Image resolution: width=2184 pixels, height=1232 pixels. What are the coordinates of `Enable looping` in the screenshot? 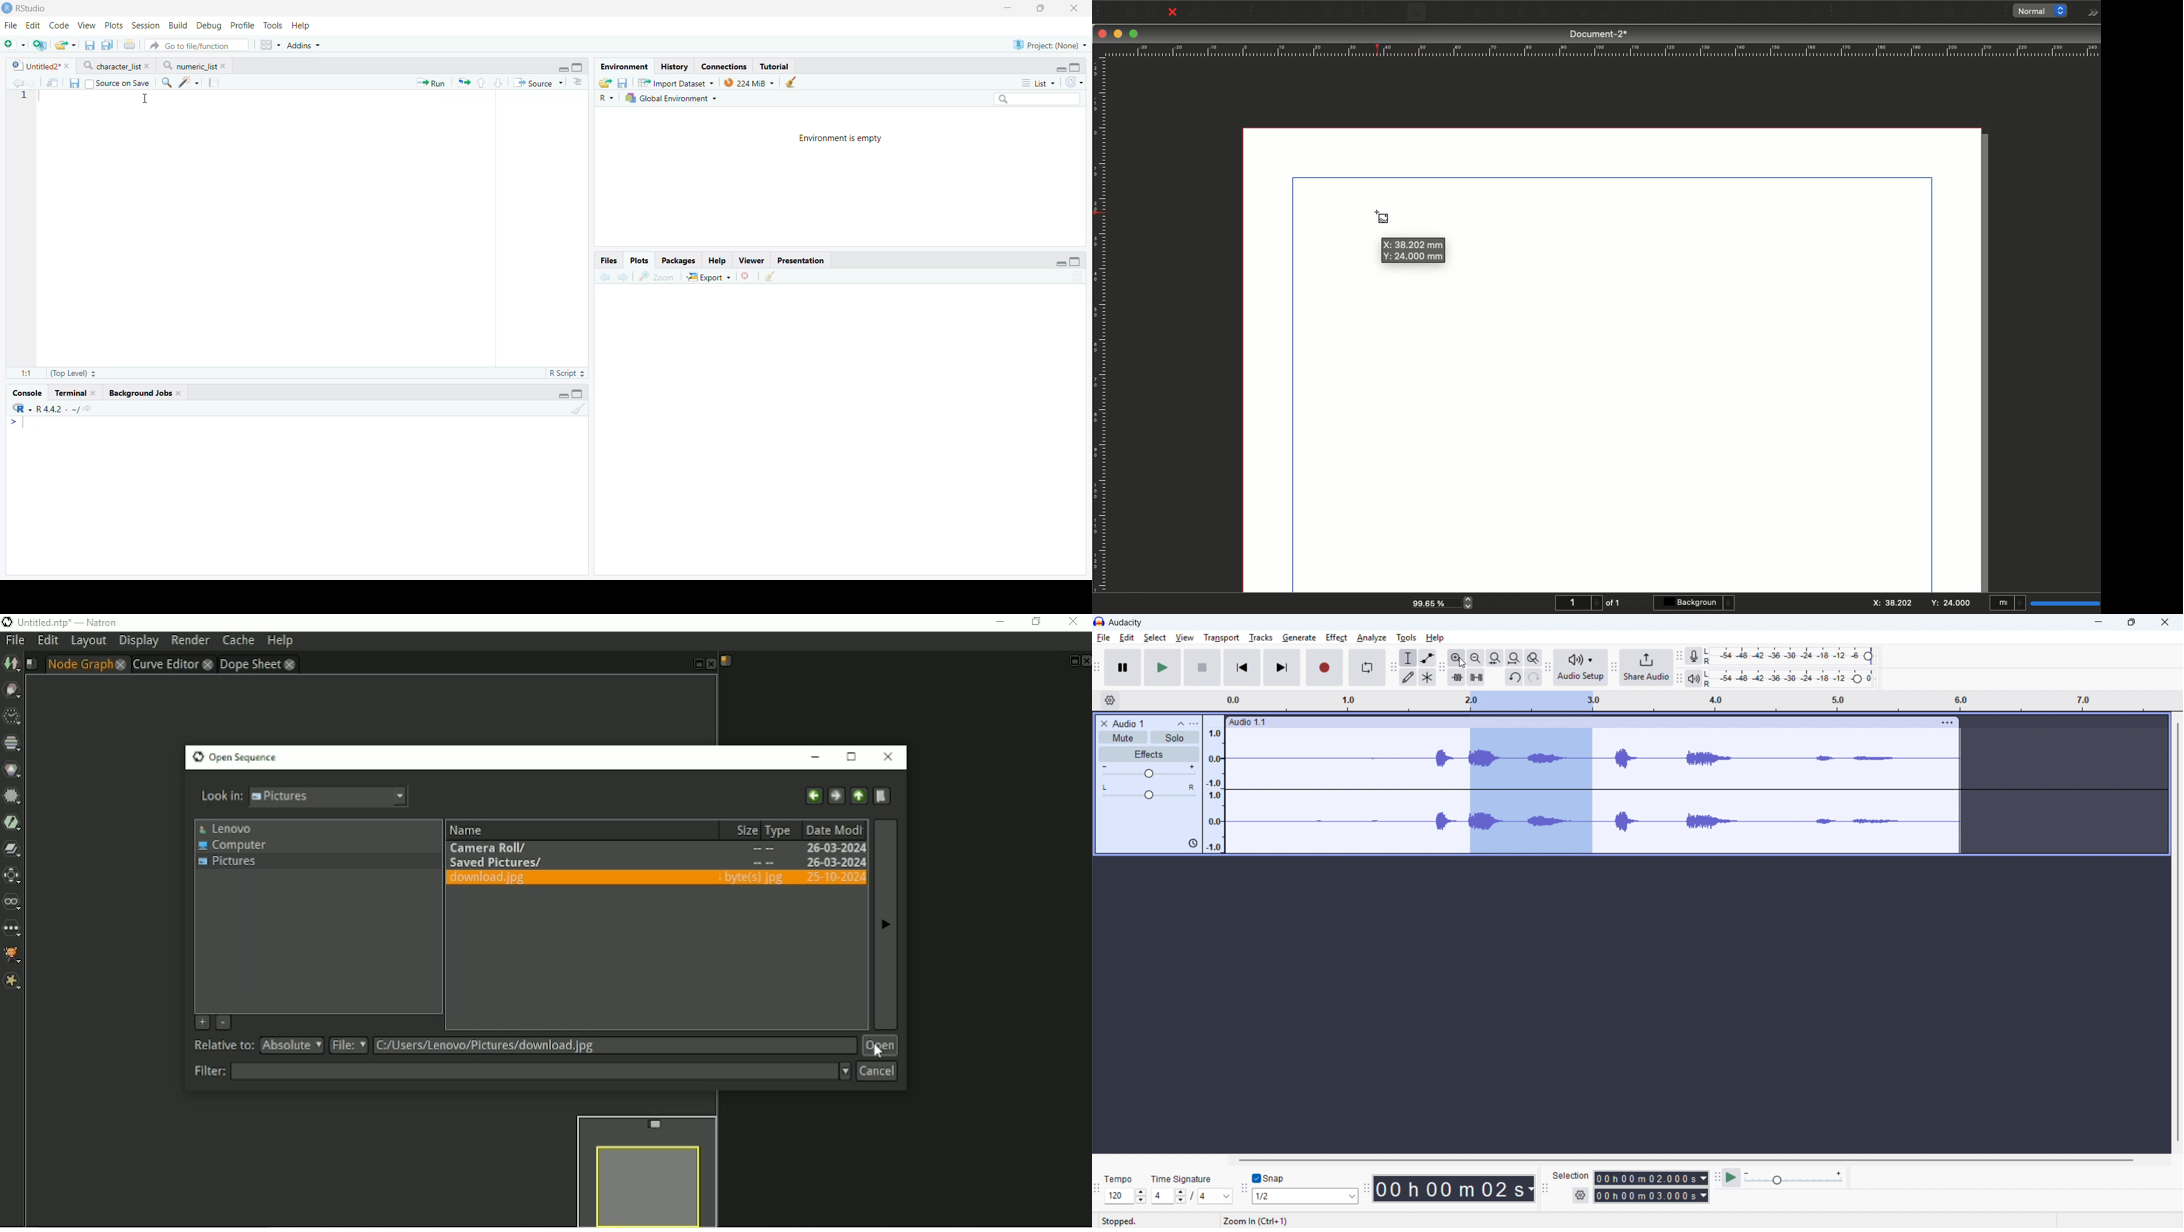 It's located at (1368, 667).